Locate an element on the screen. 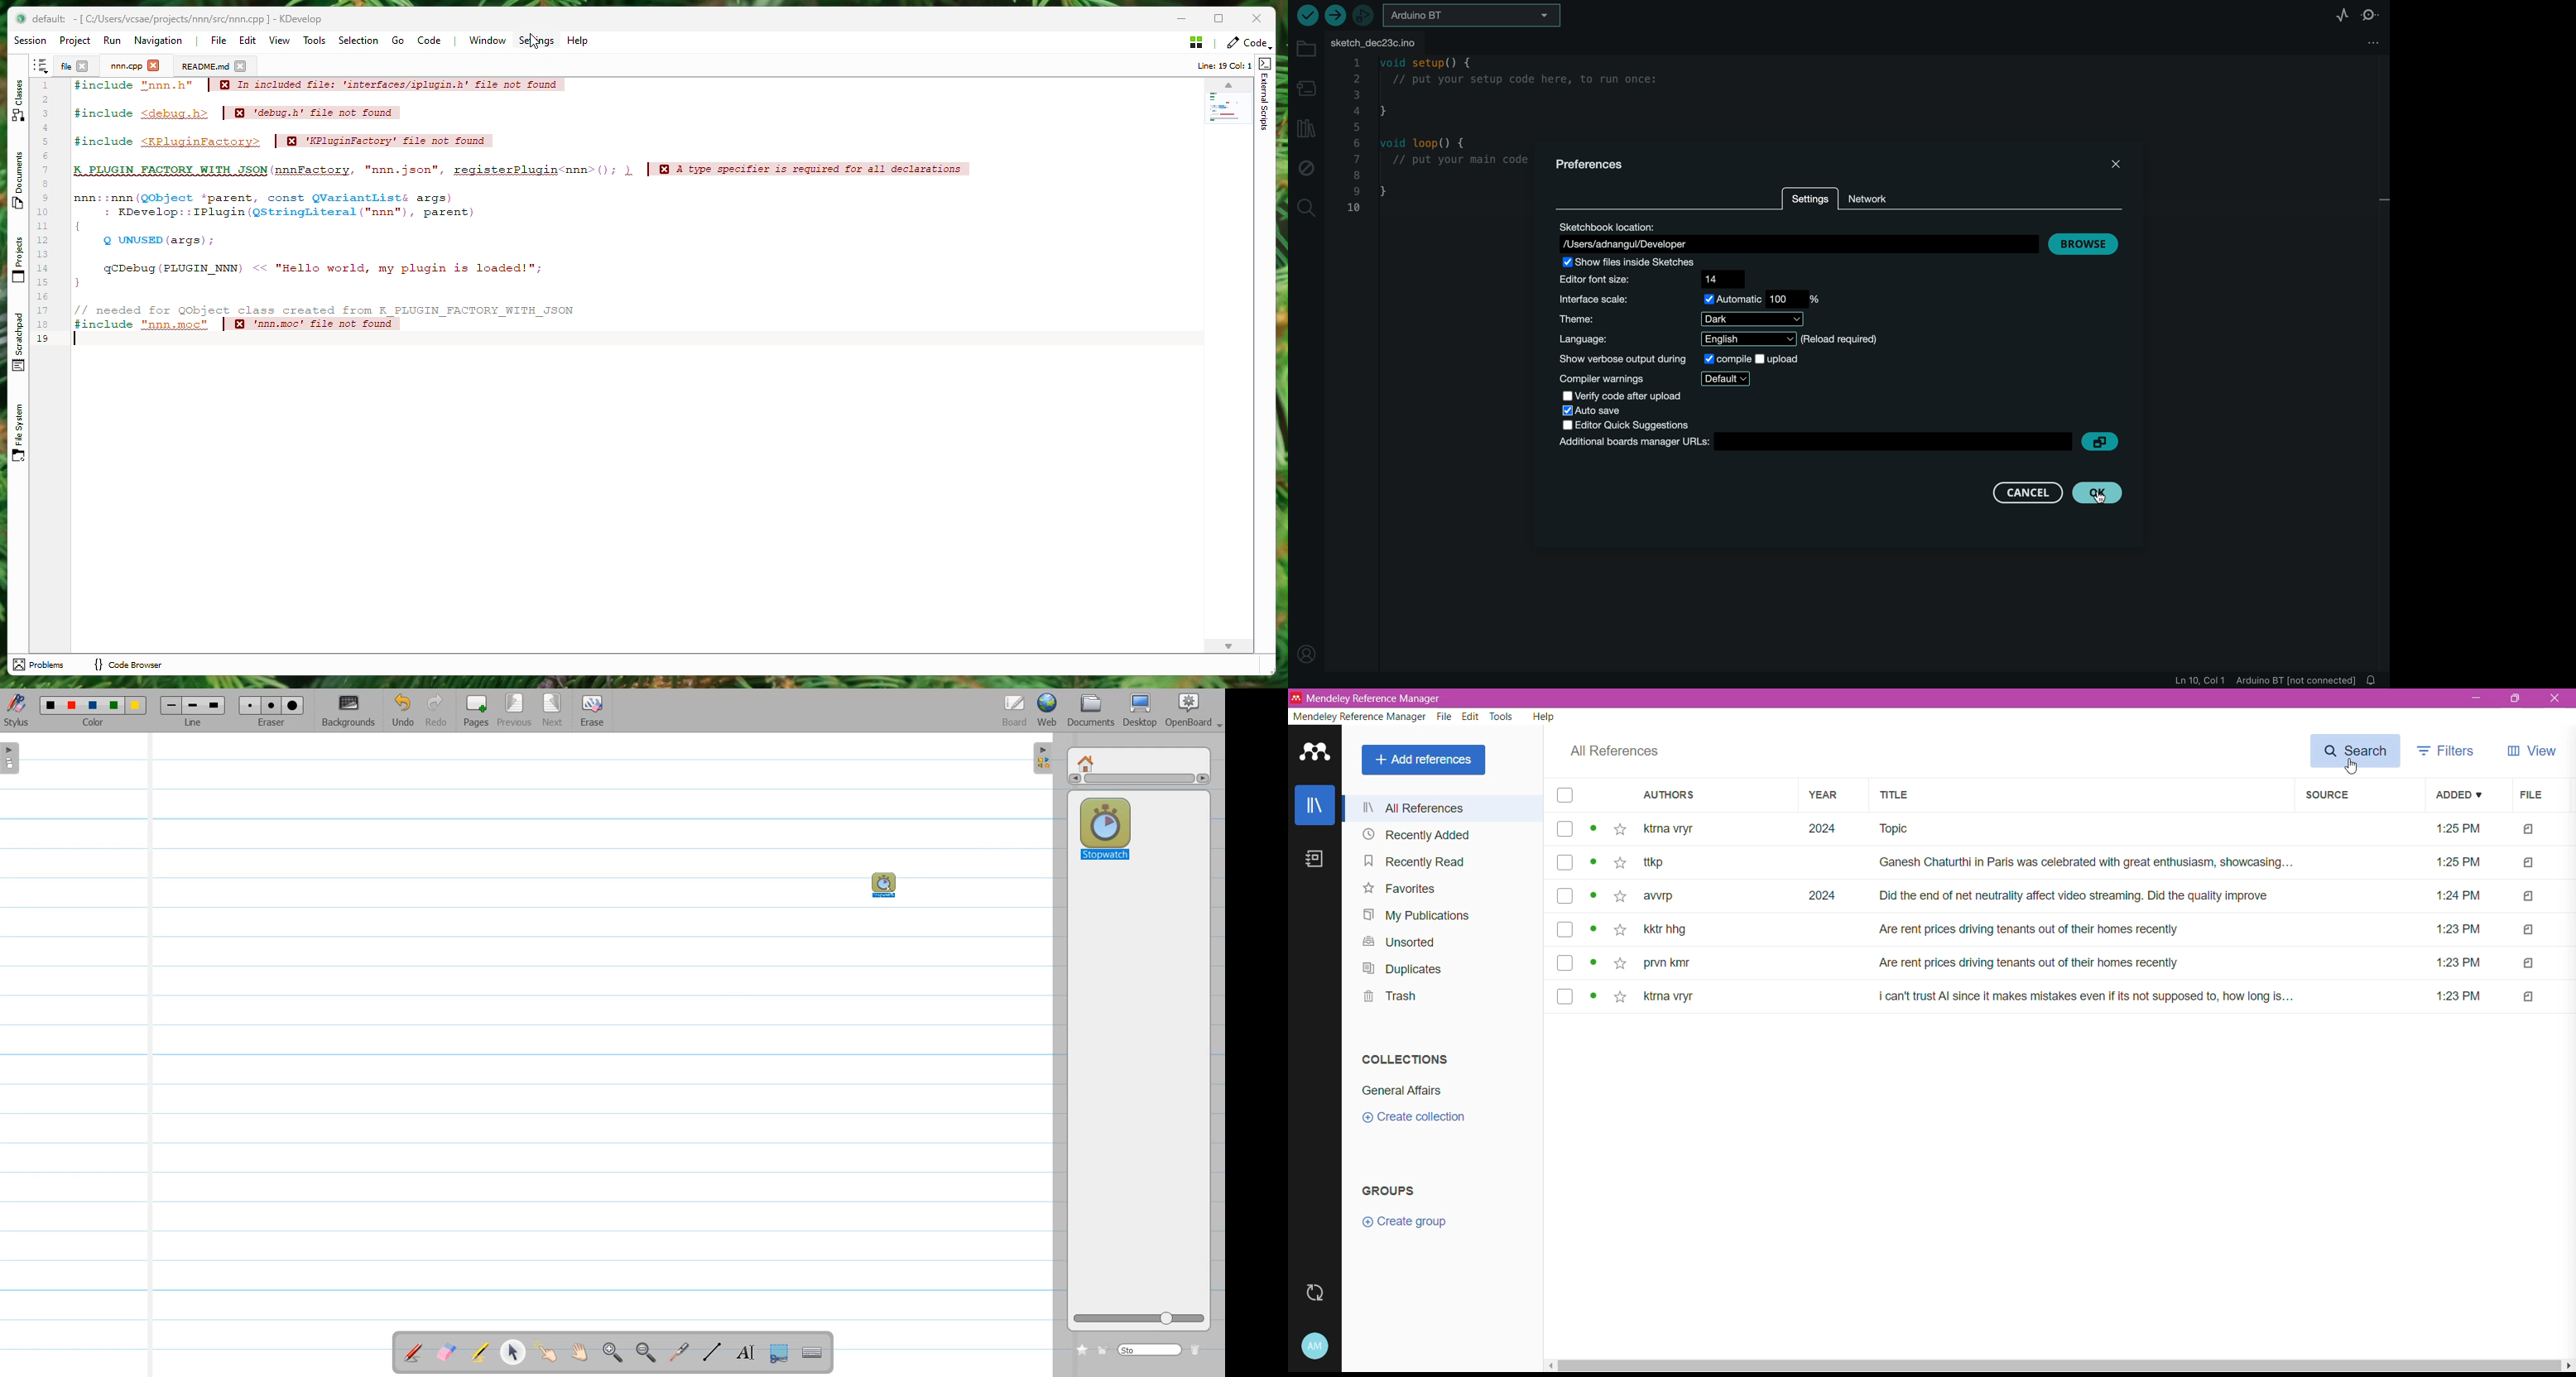  click here to add to favourites is located at coordinates (1619, 862).